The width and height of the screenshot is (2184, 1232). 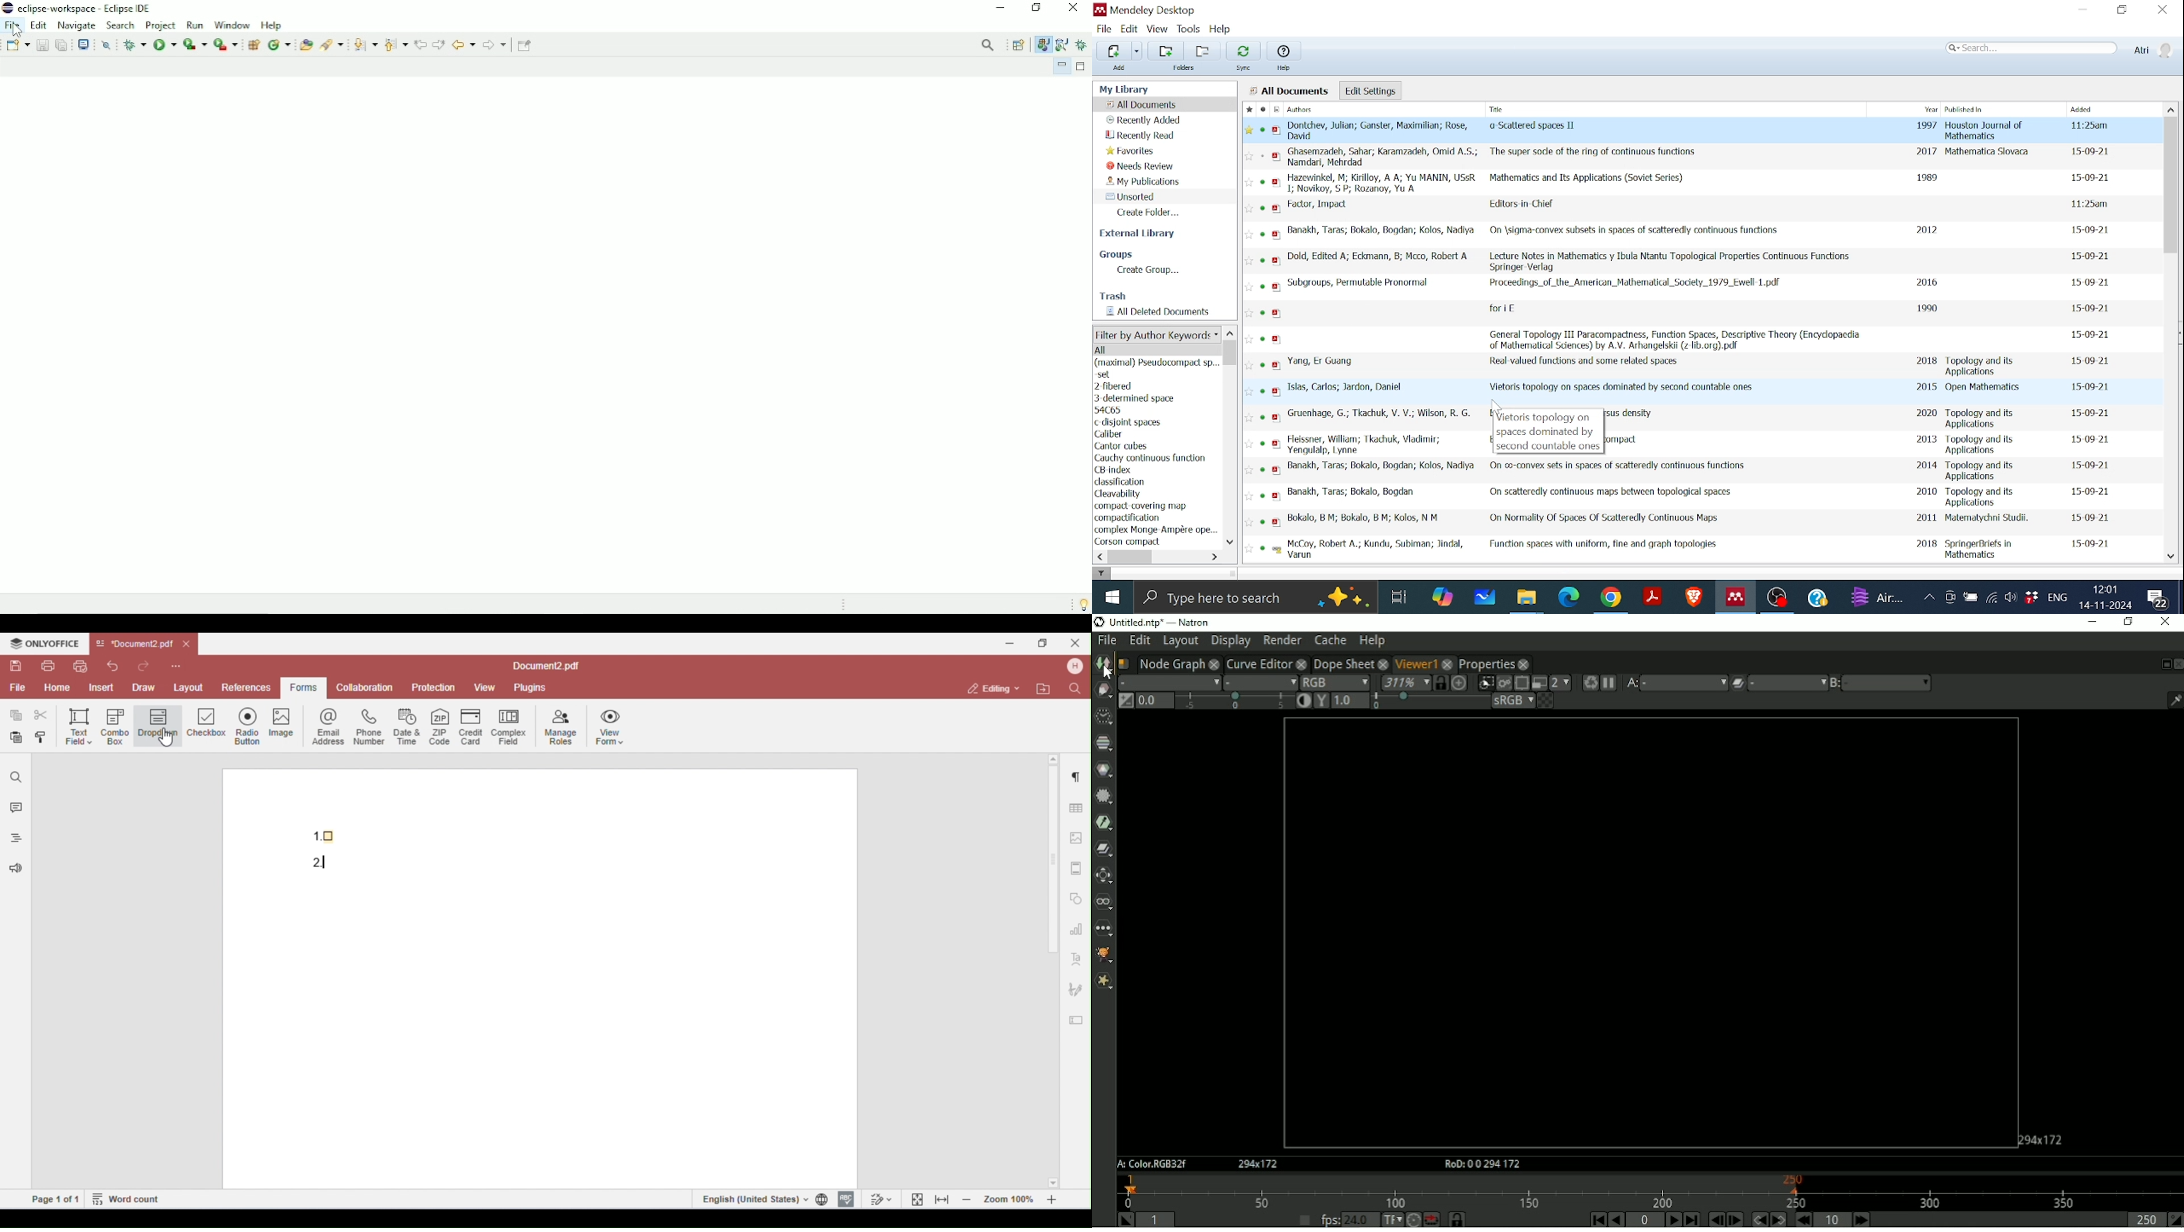 I want to click on Vertical scrollbar, so click(x=2171, y=184).